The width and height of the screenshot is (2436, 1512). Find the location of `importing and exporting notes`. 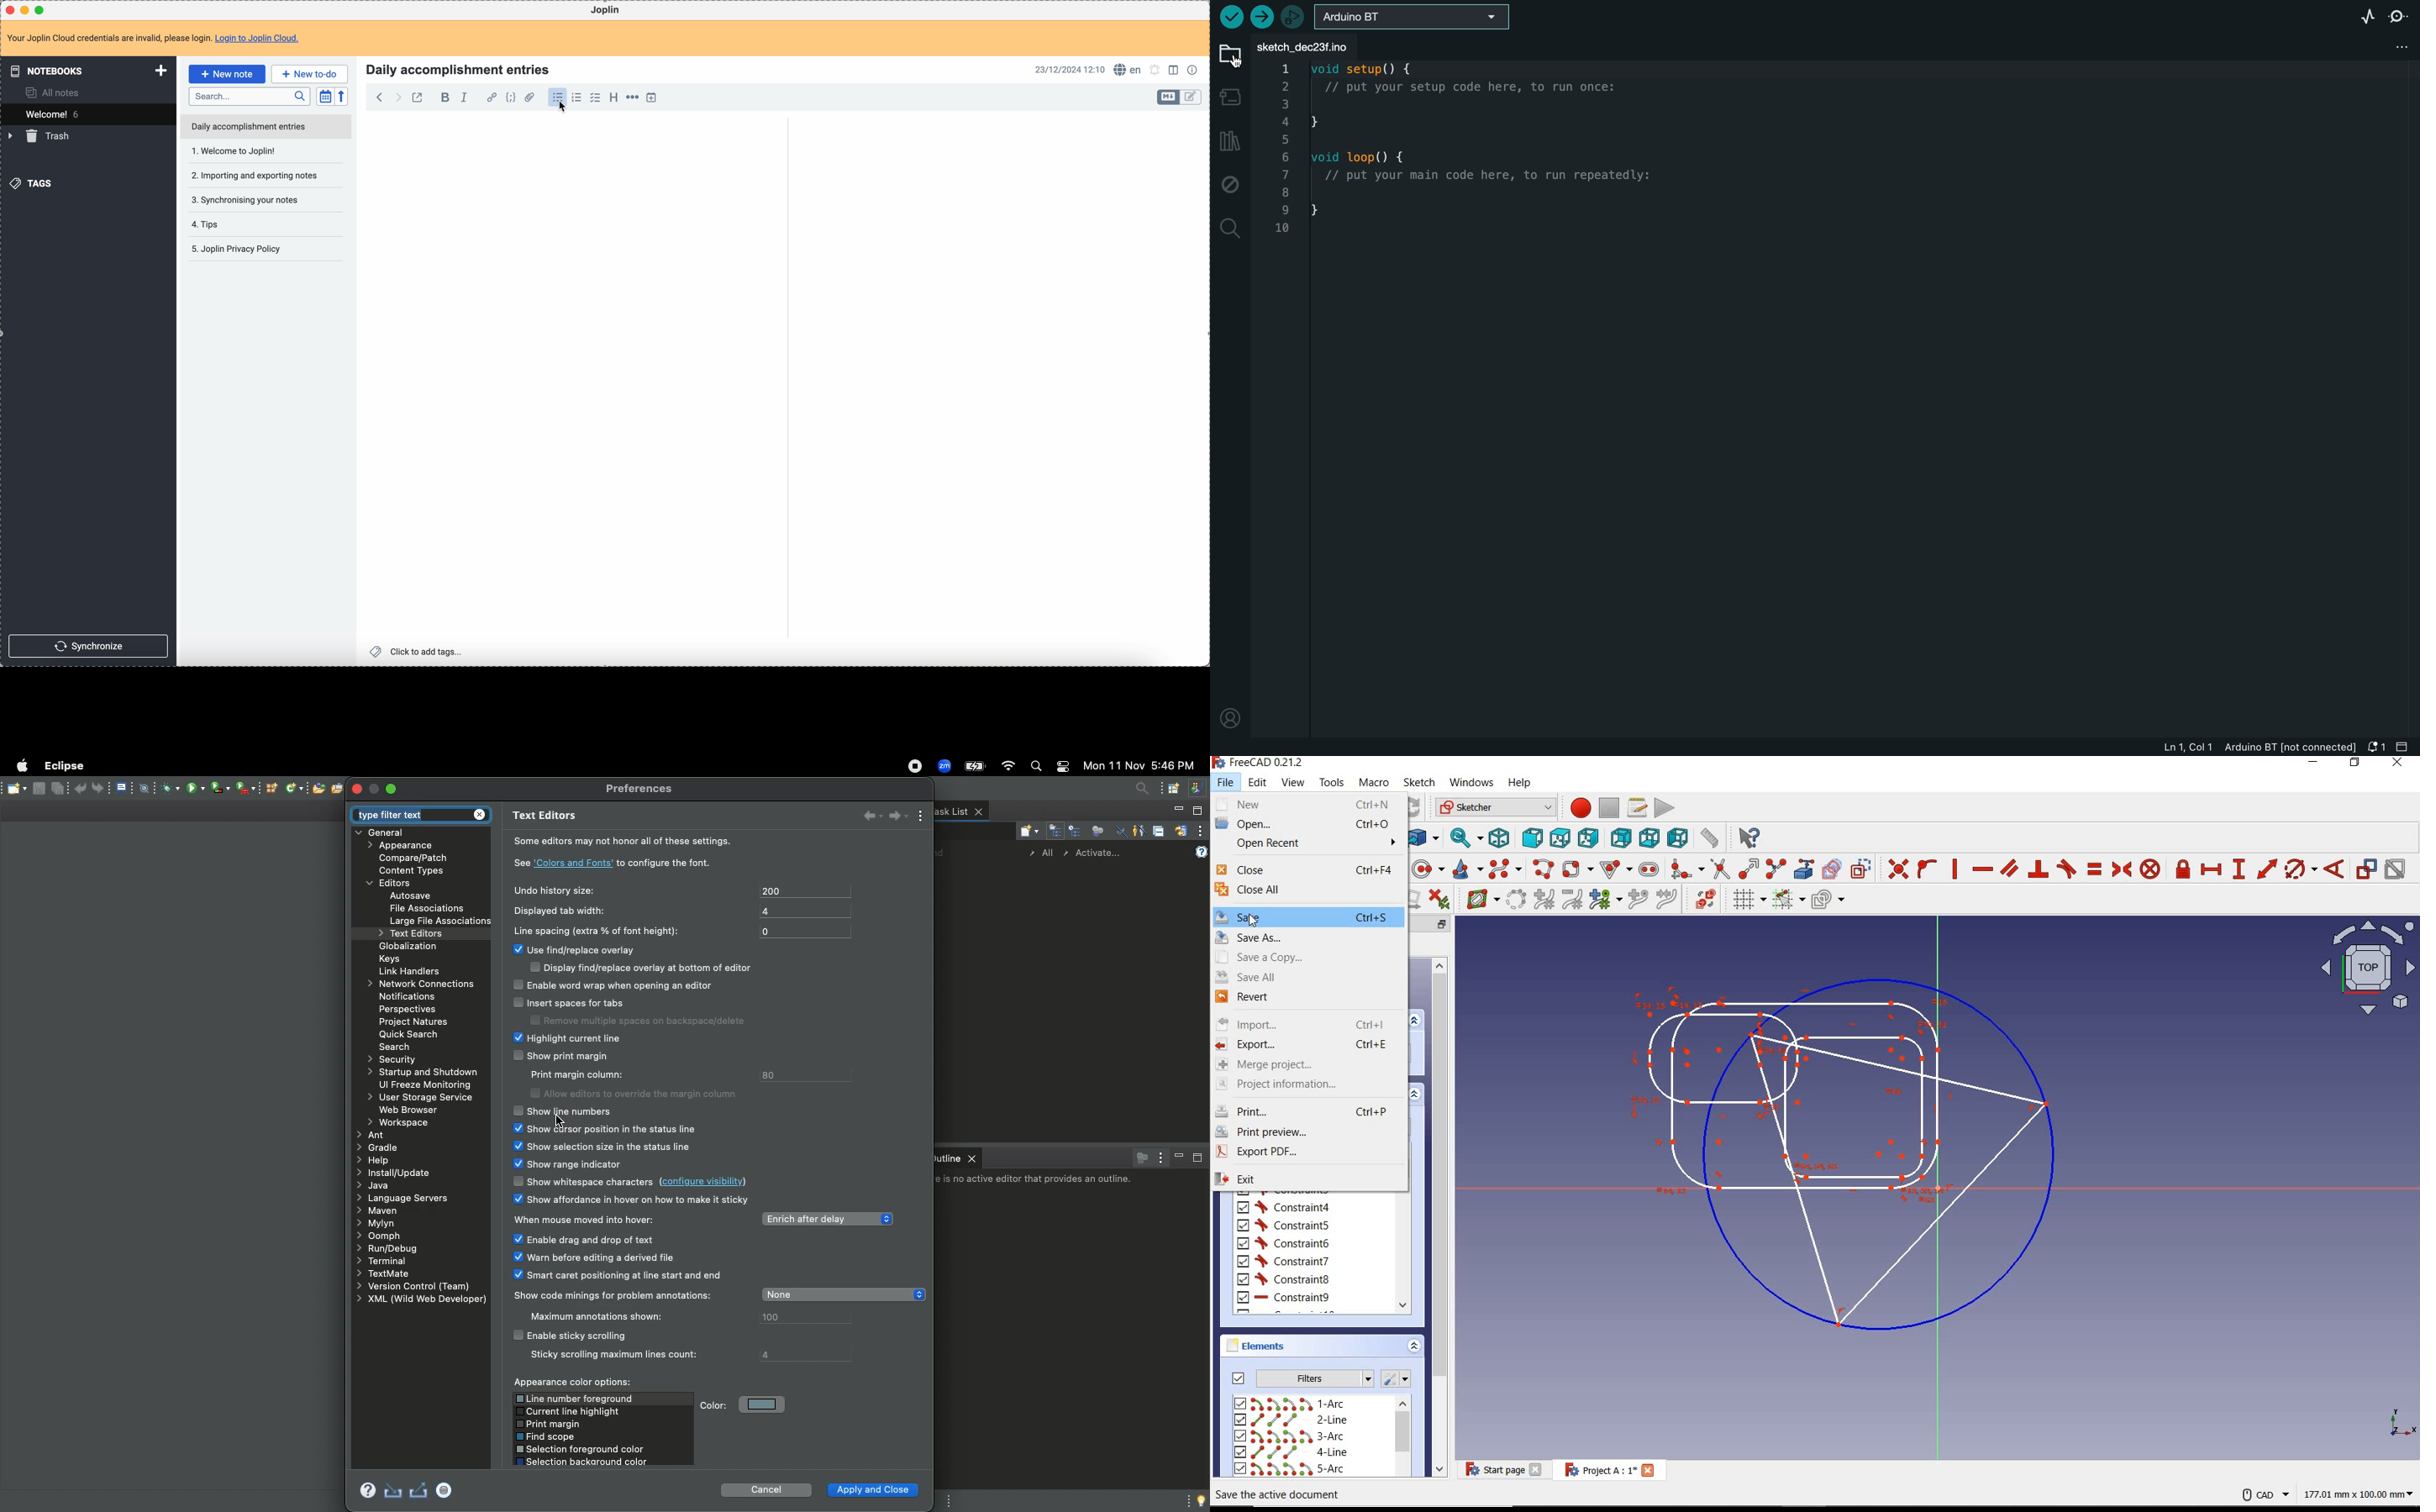

importing and exporting notes is located at coordinates (254, 151).